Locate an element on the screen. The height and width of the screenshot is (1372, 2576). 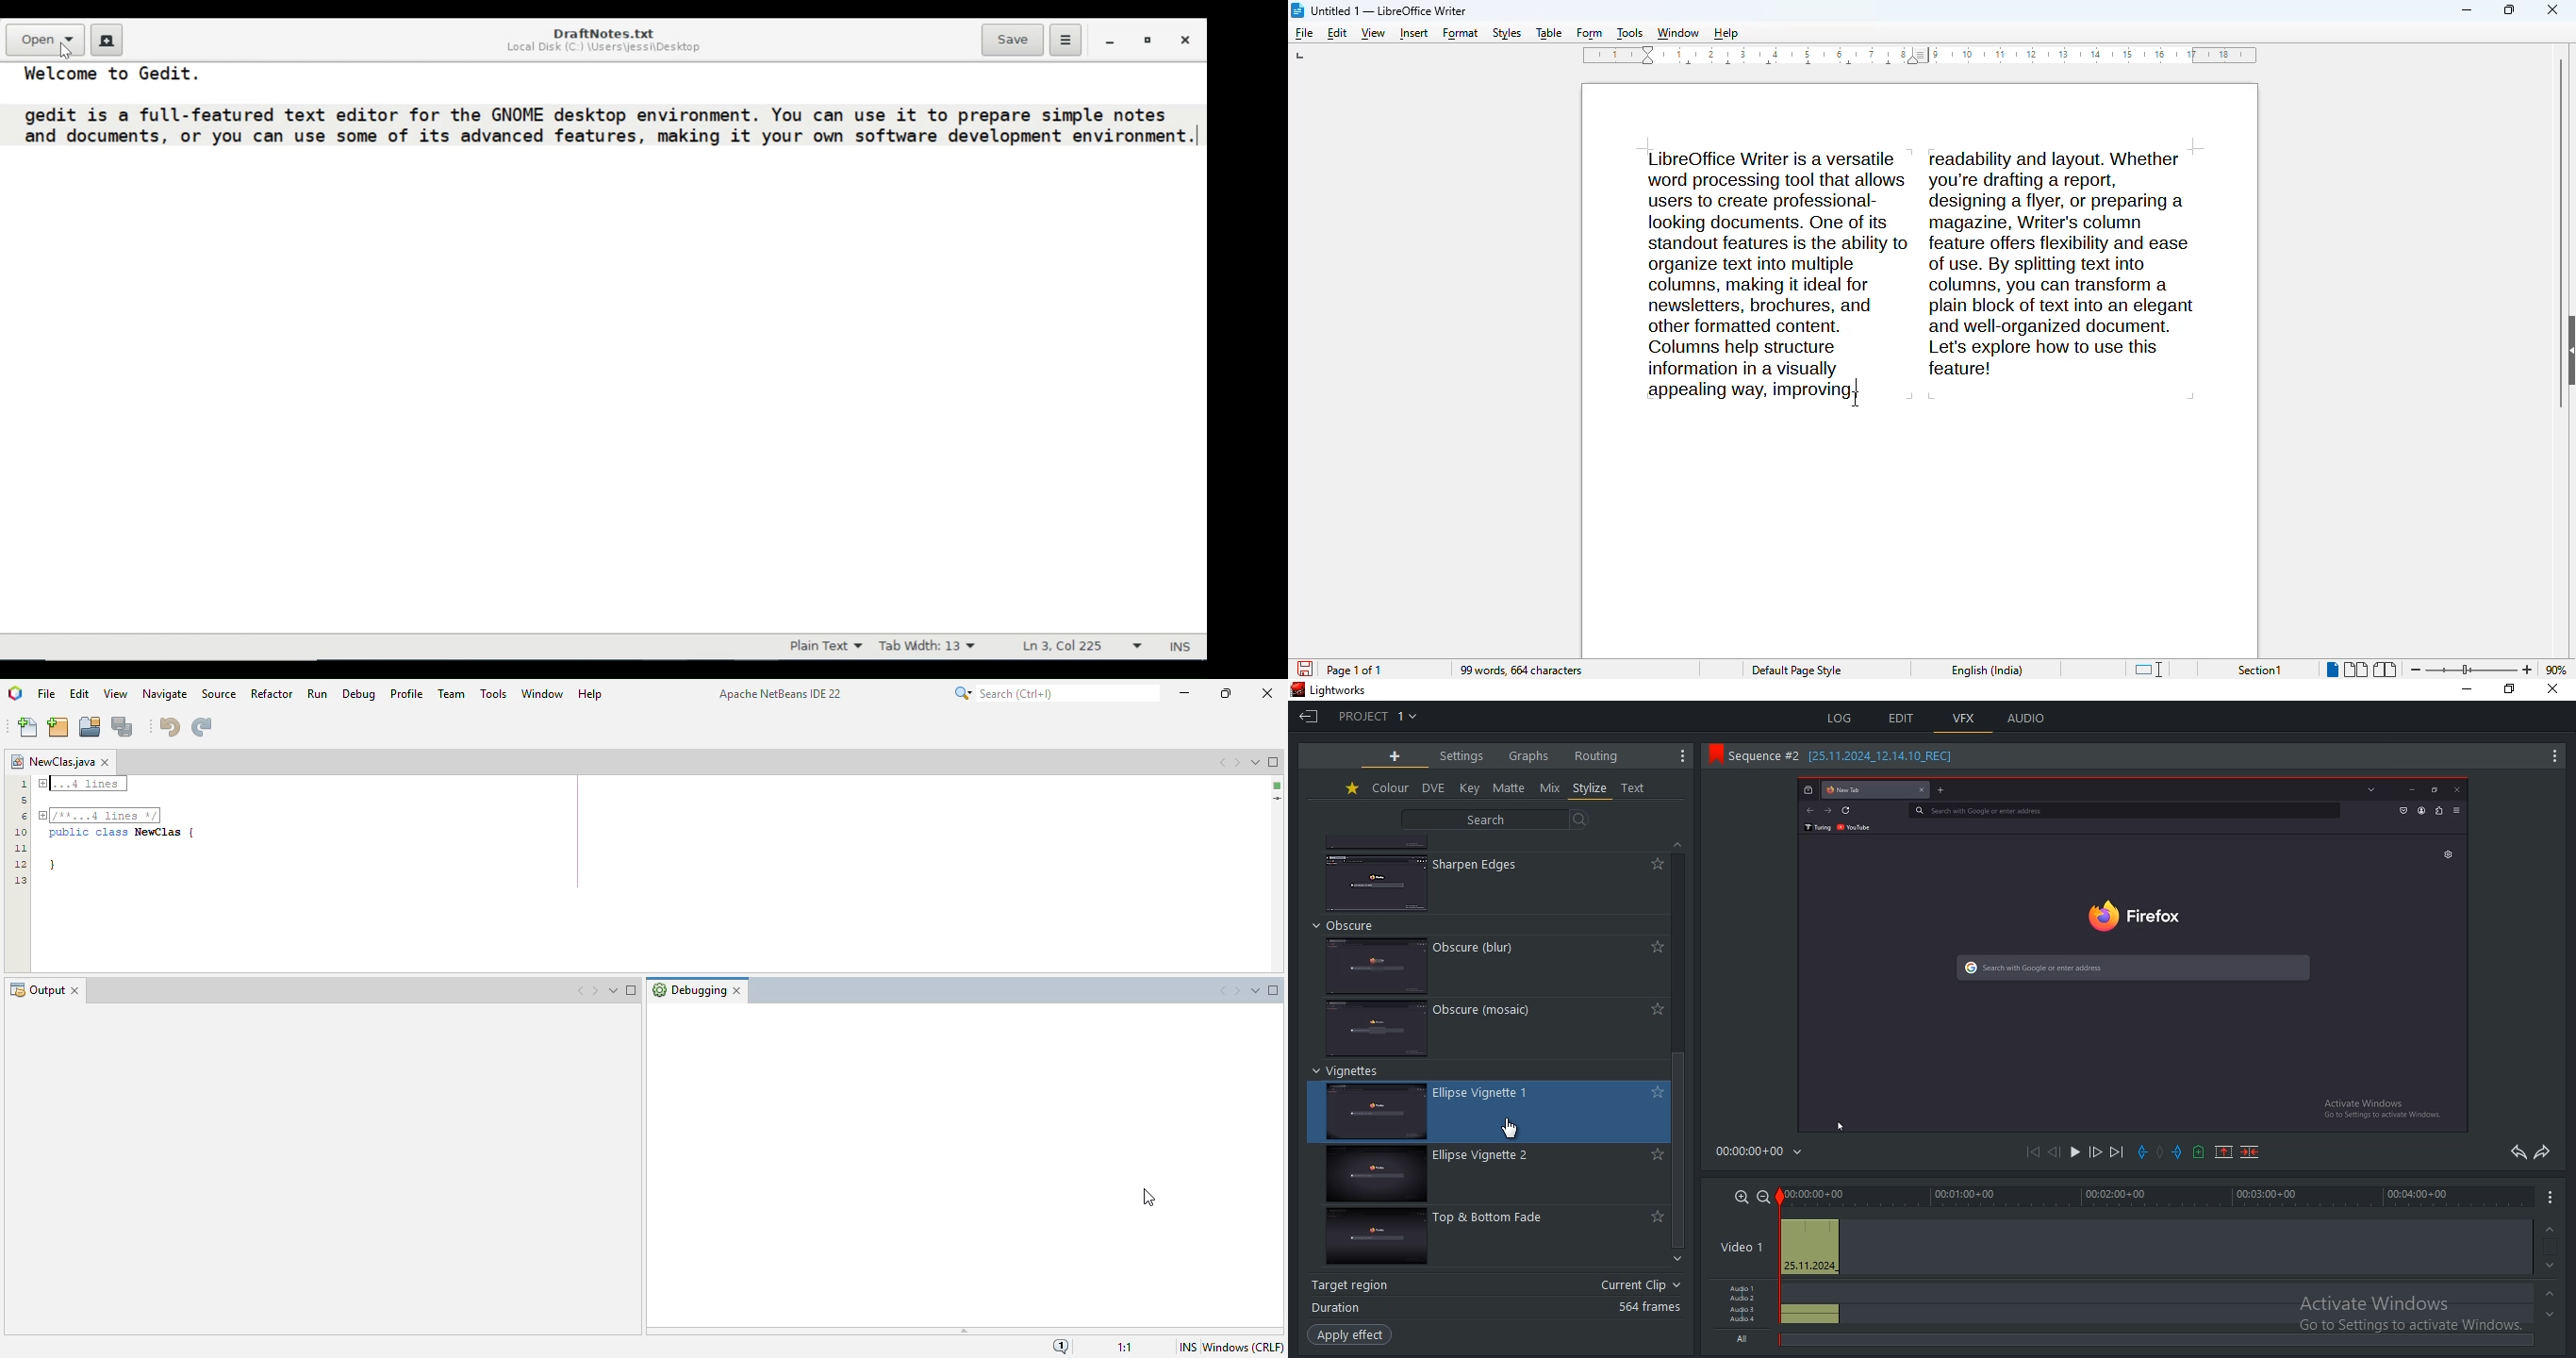
routing is located at coordinates (1597, 755).